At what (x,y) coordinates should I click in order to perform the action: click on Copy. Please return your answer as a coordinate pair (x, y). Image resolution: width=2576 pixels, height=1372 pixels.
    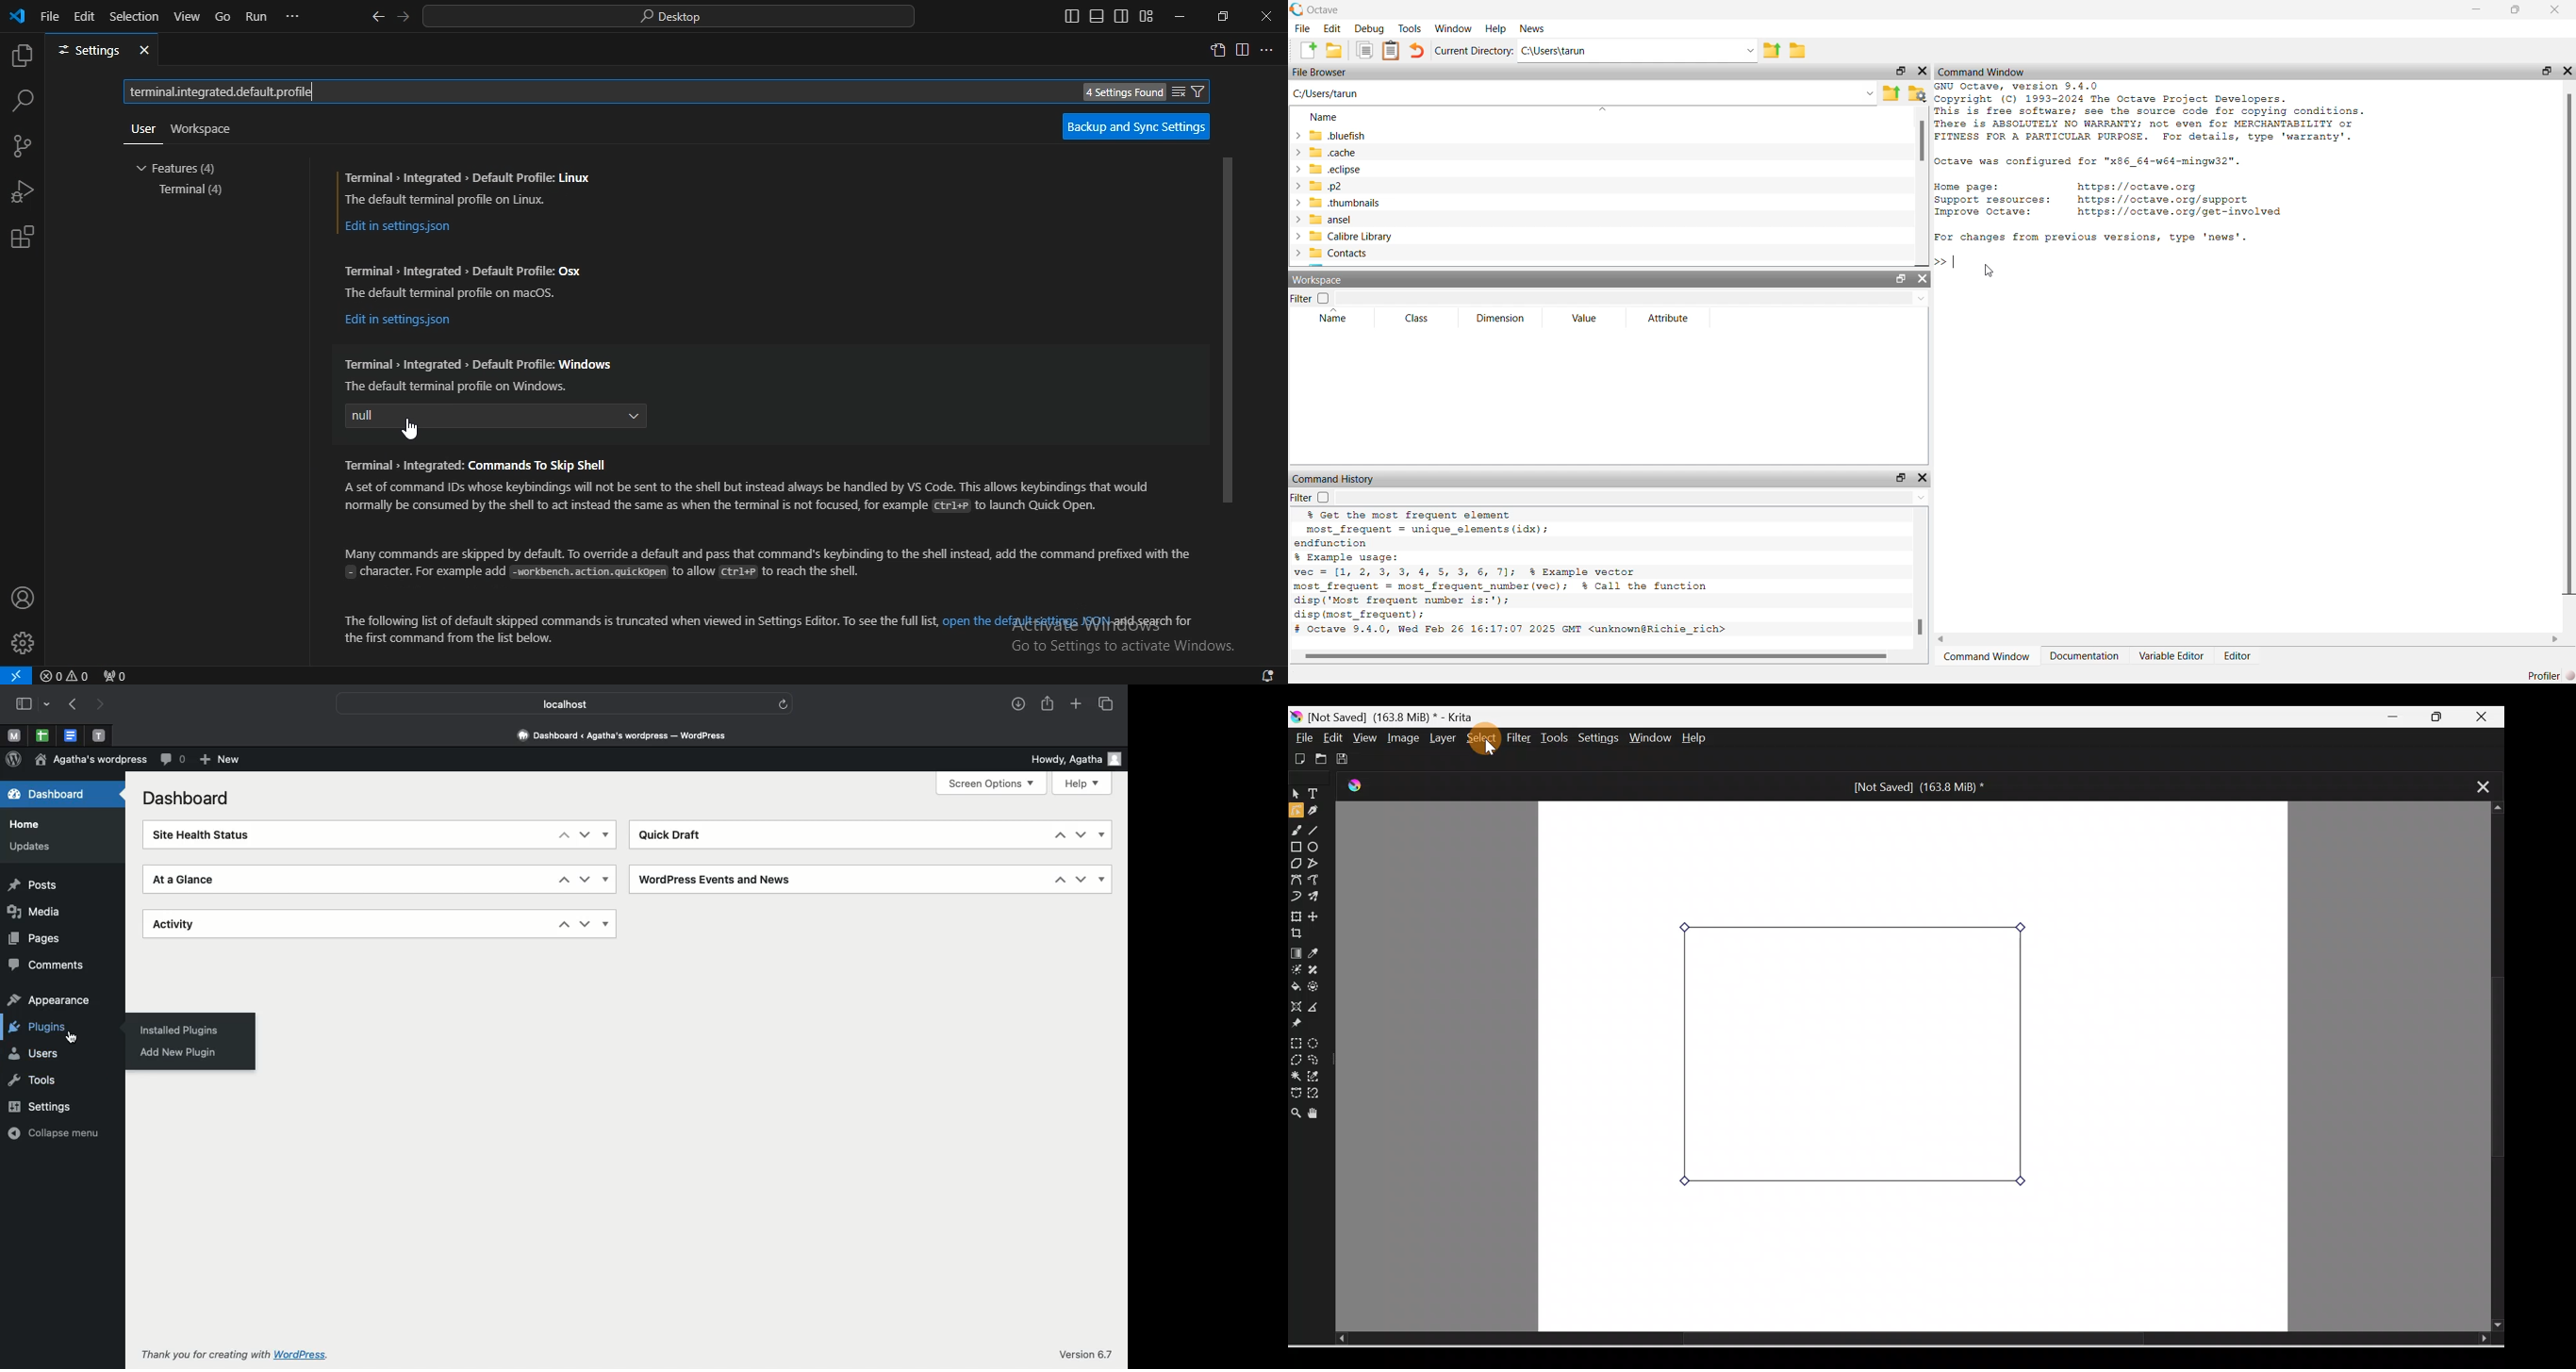
    Looking at the image, I should click on (1364, 50).